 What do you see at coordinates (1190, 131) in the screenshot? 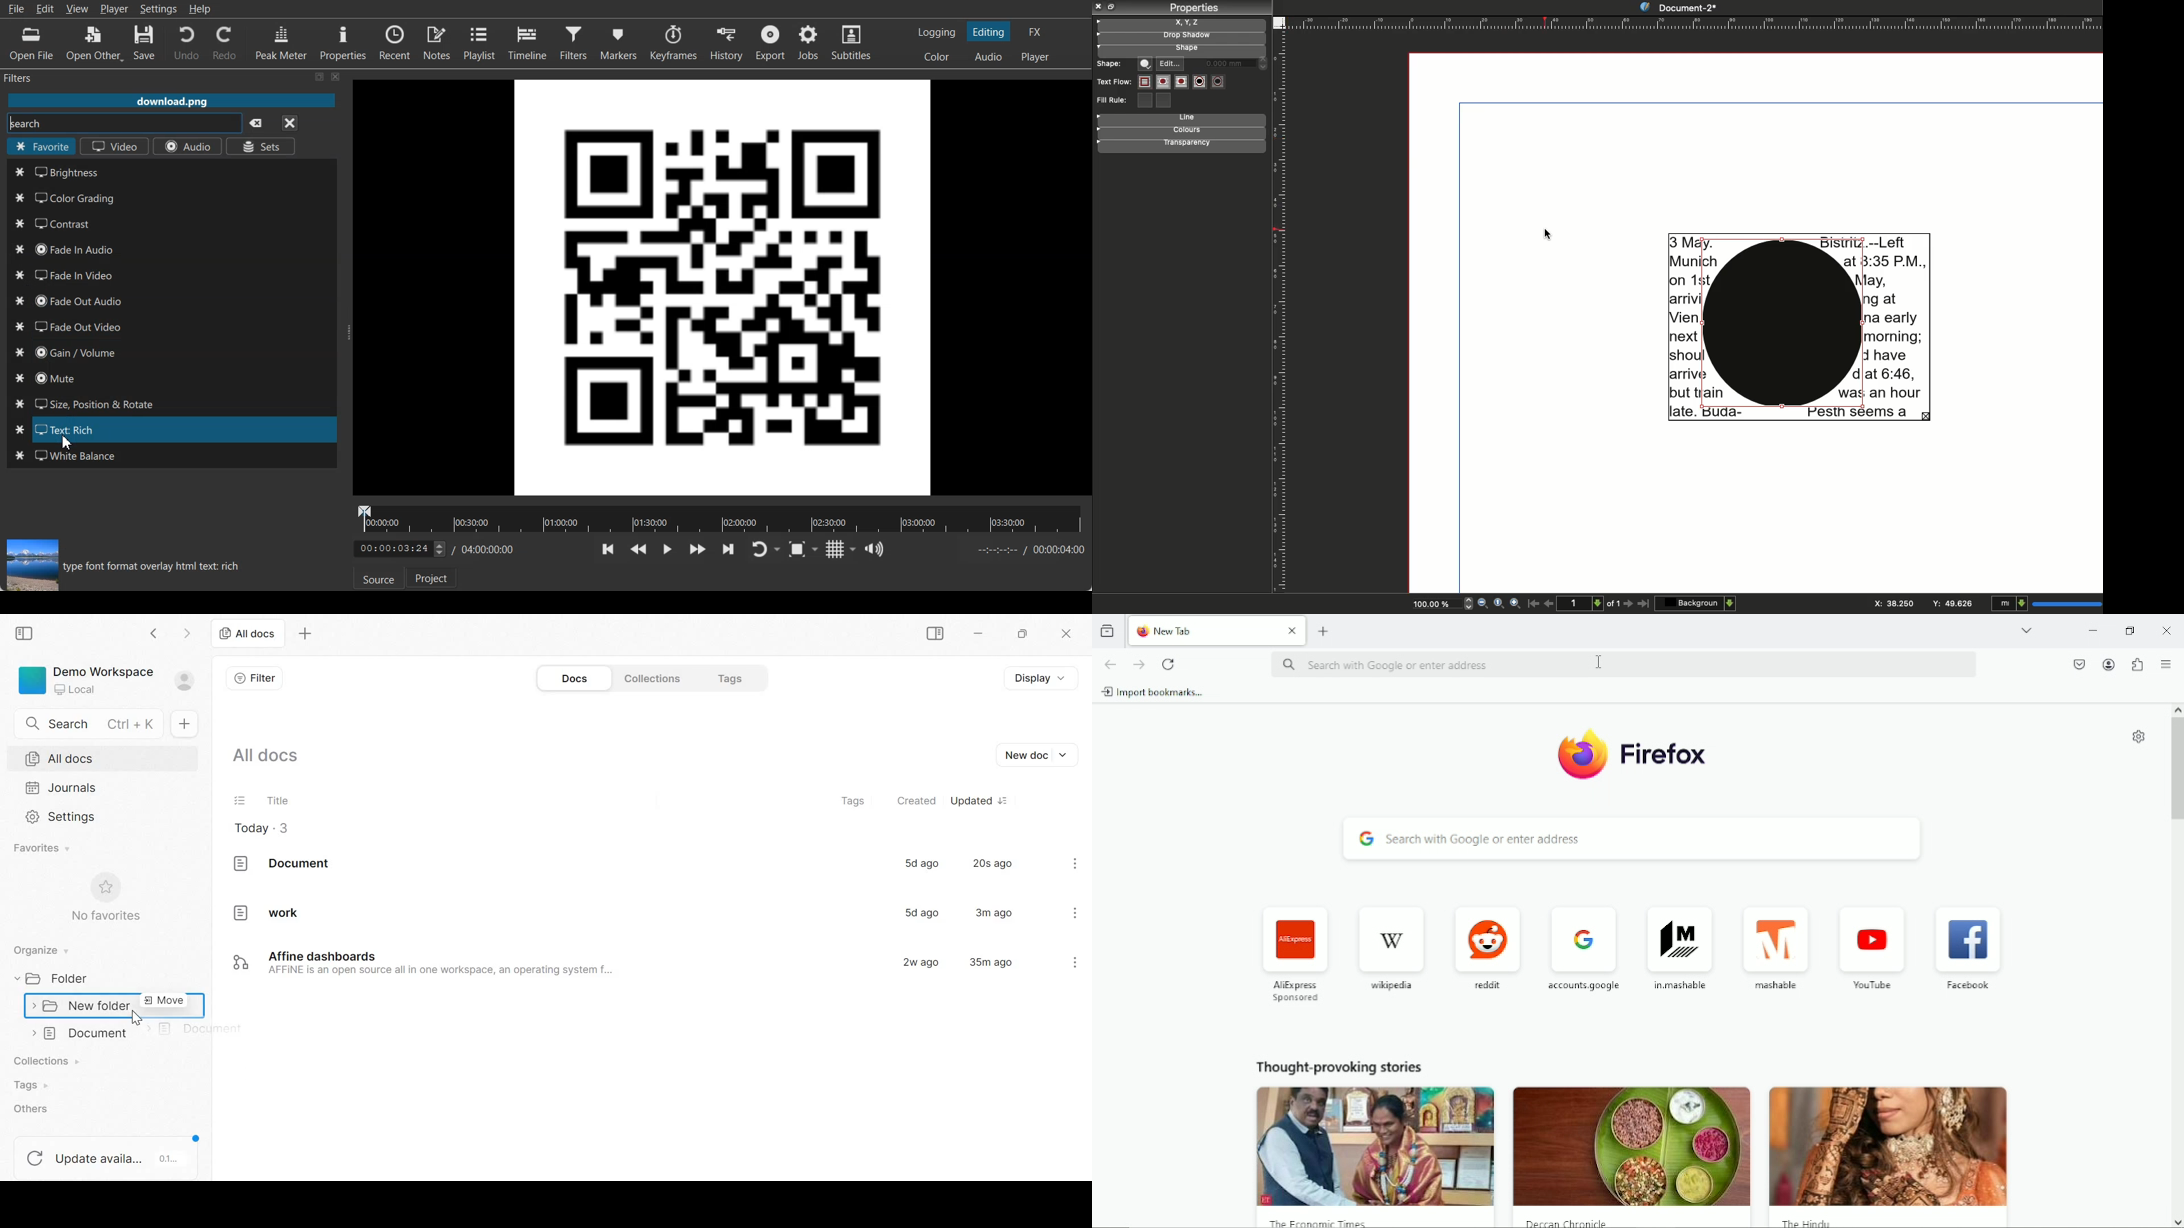
I see `Colours` at bounding box center [1190, 131].